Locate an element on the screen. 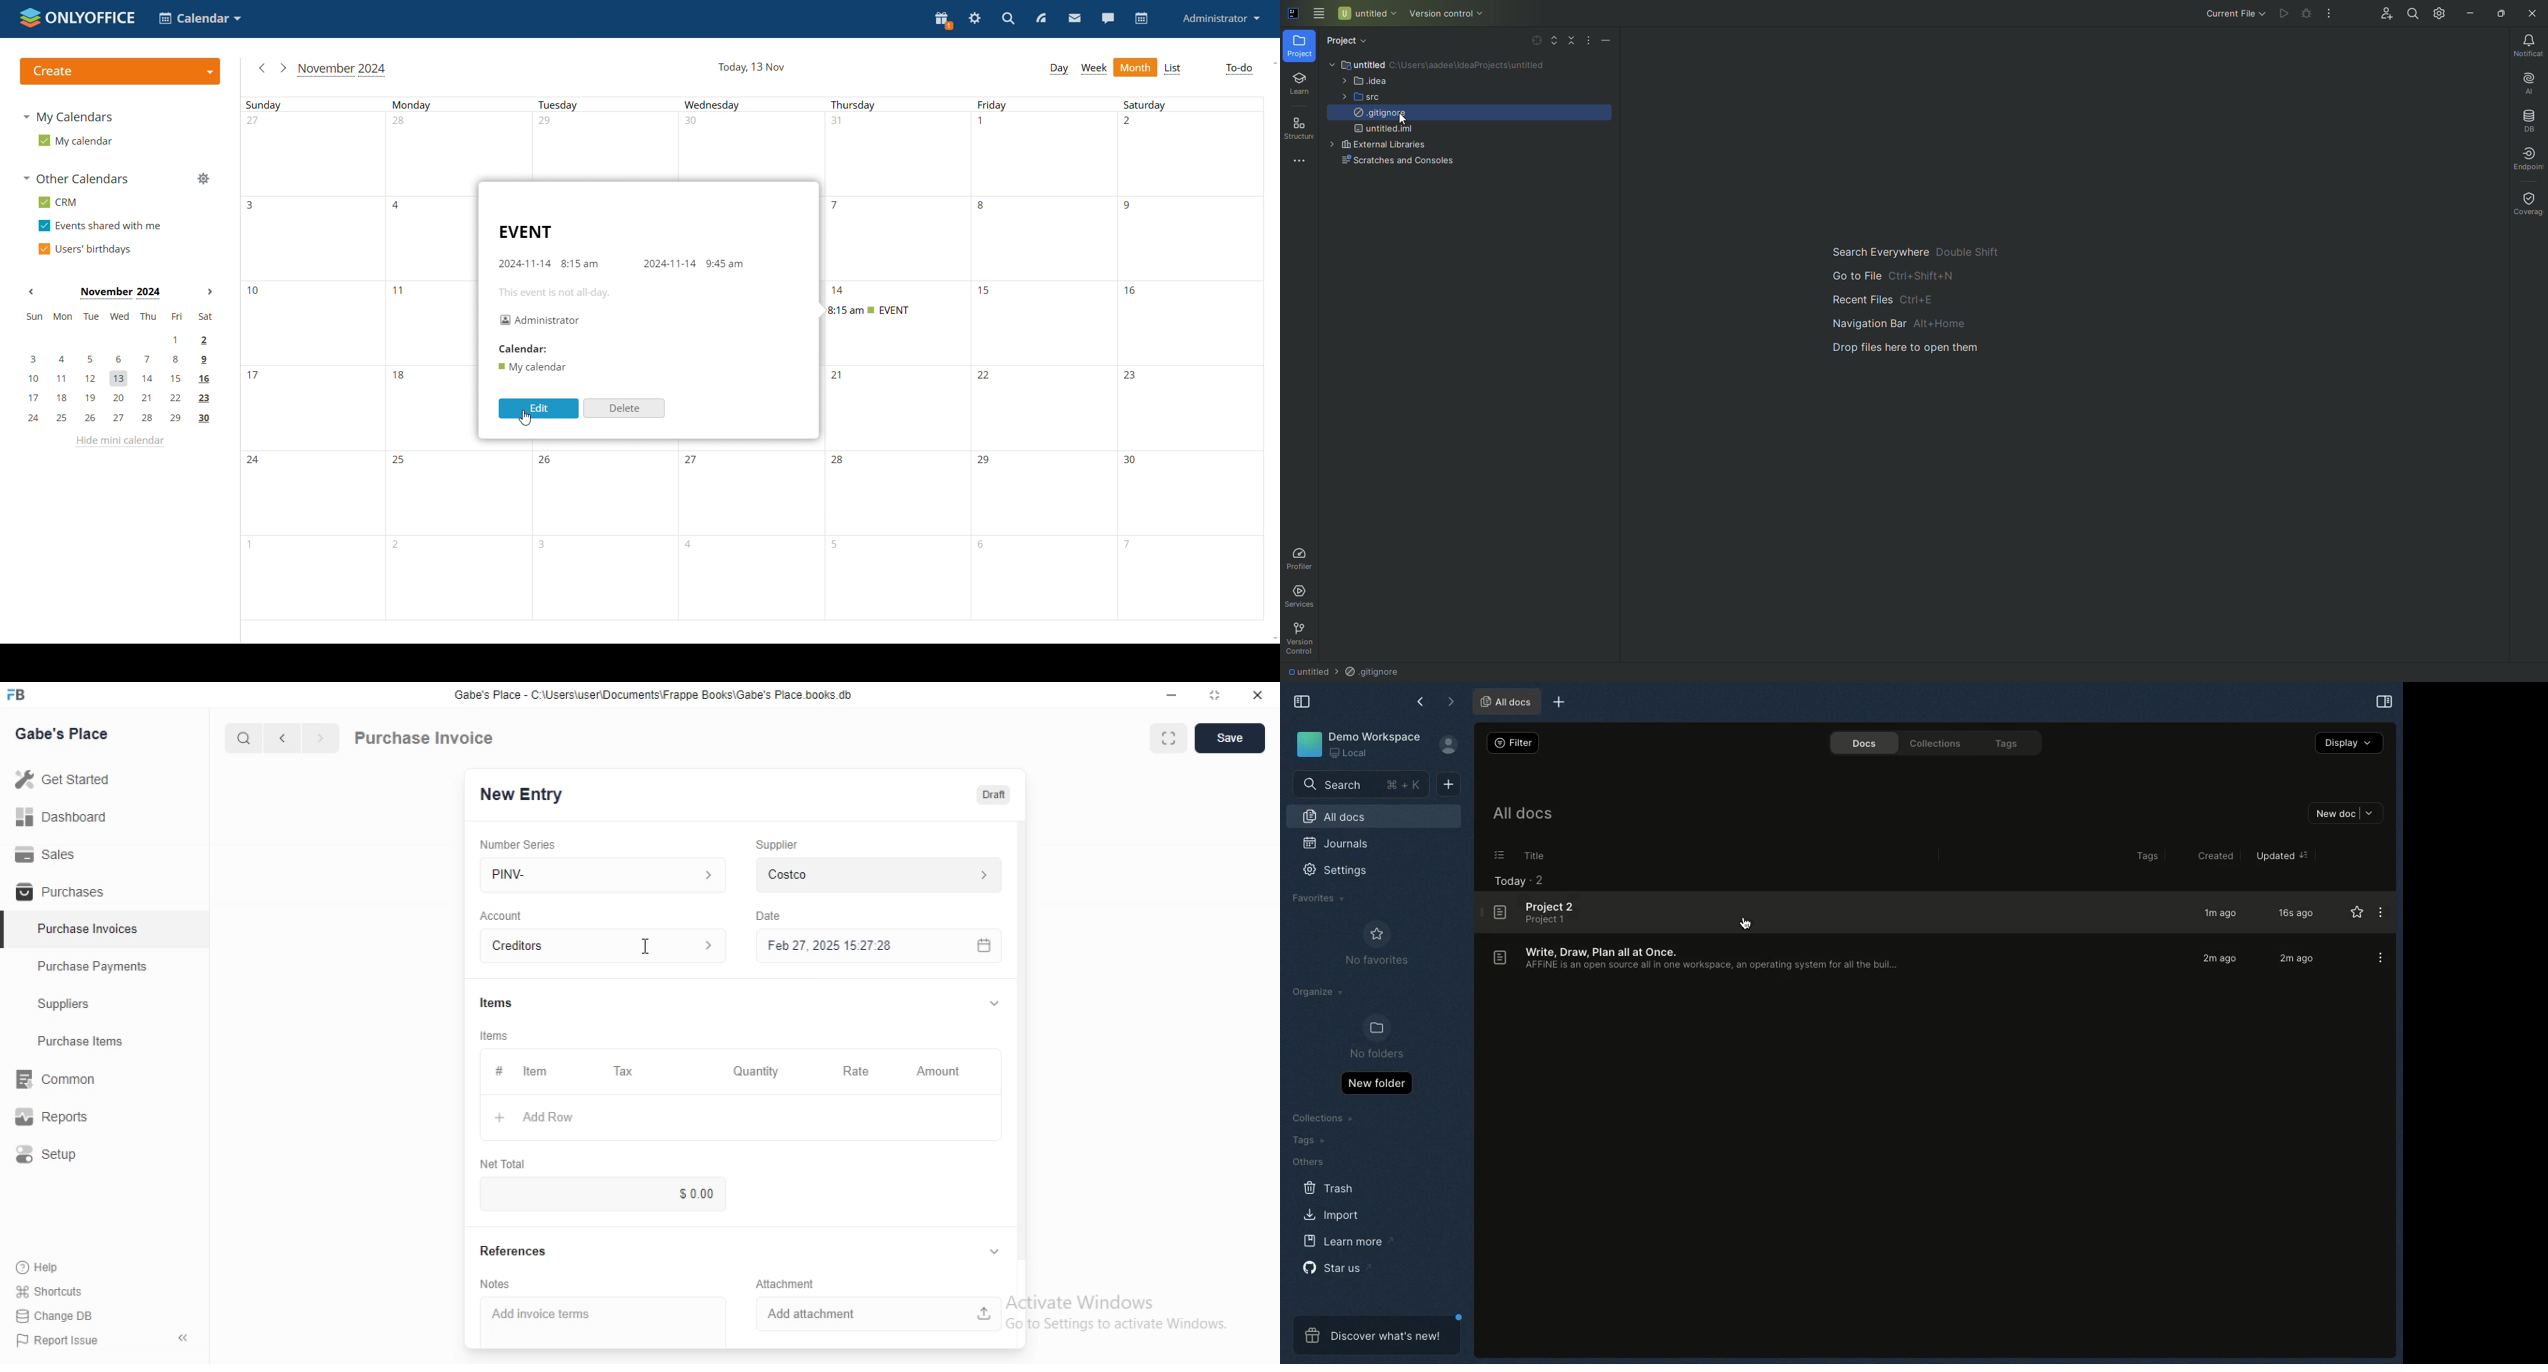 This screenshot has width=2548, height=1372. Add attachment is located at coordinates (879, 1314).